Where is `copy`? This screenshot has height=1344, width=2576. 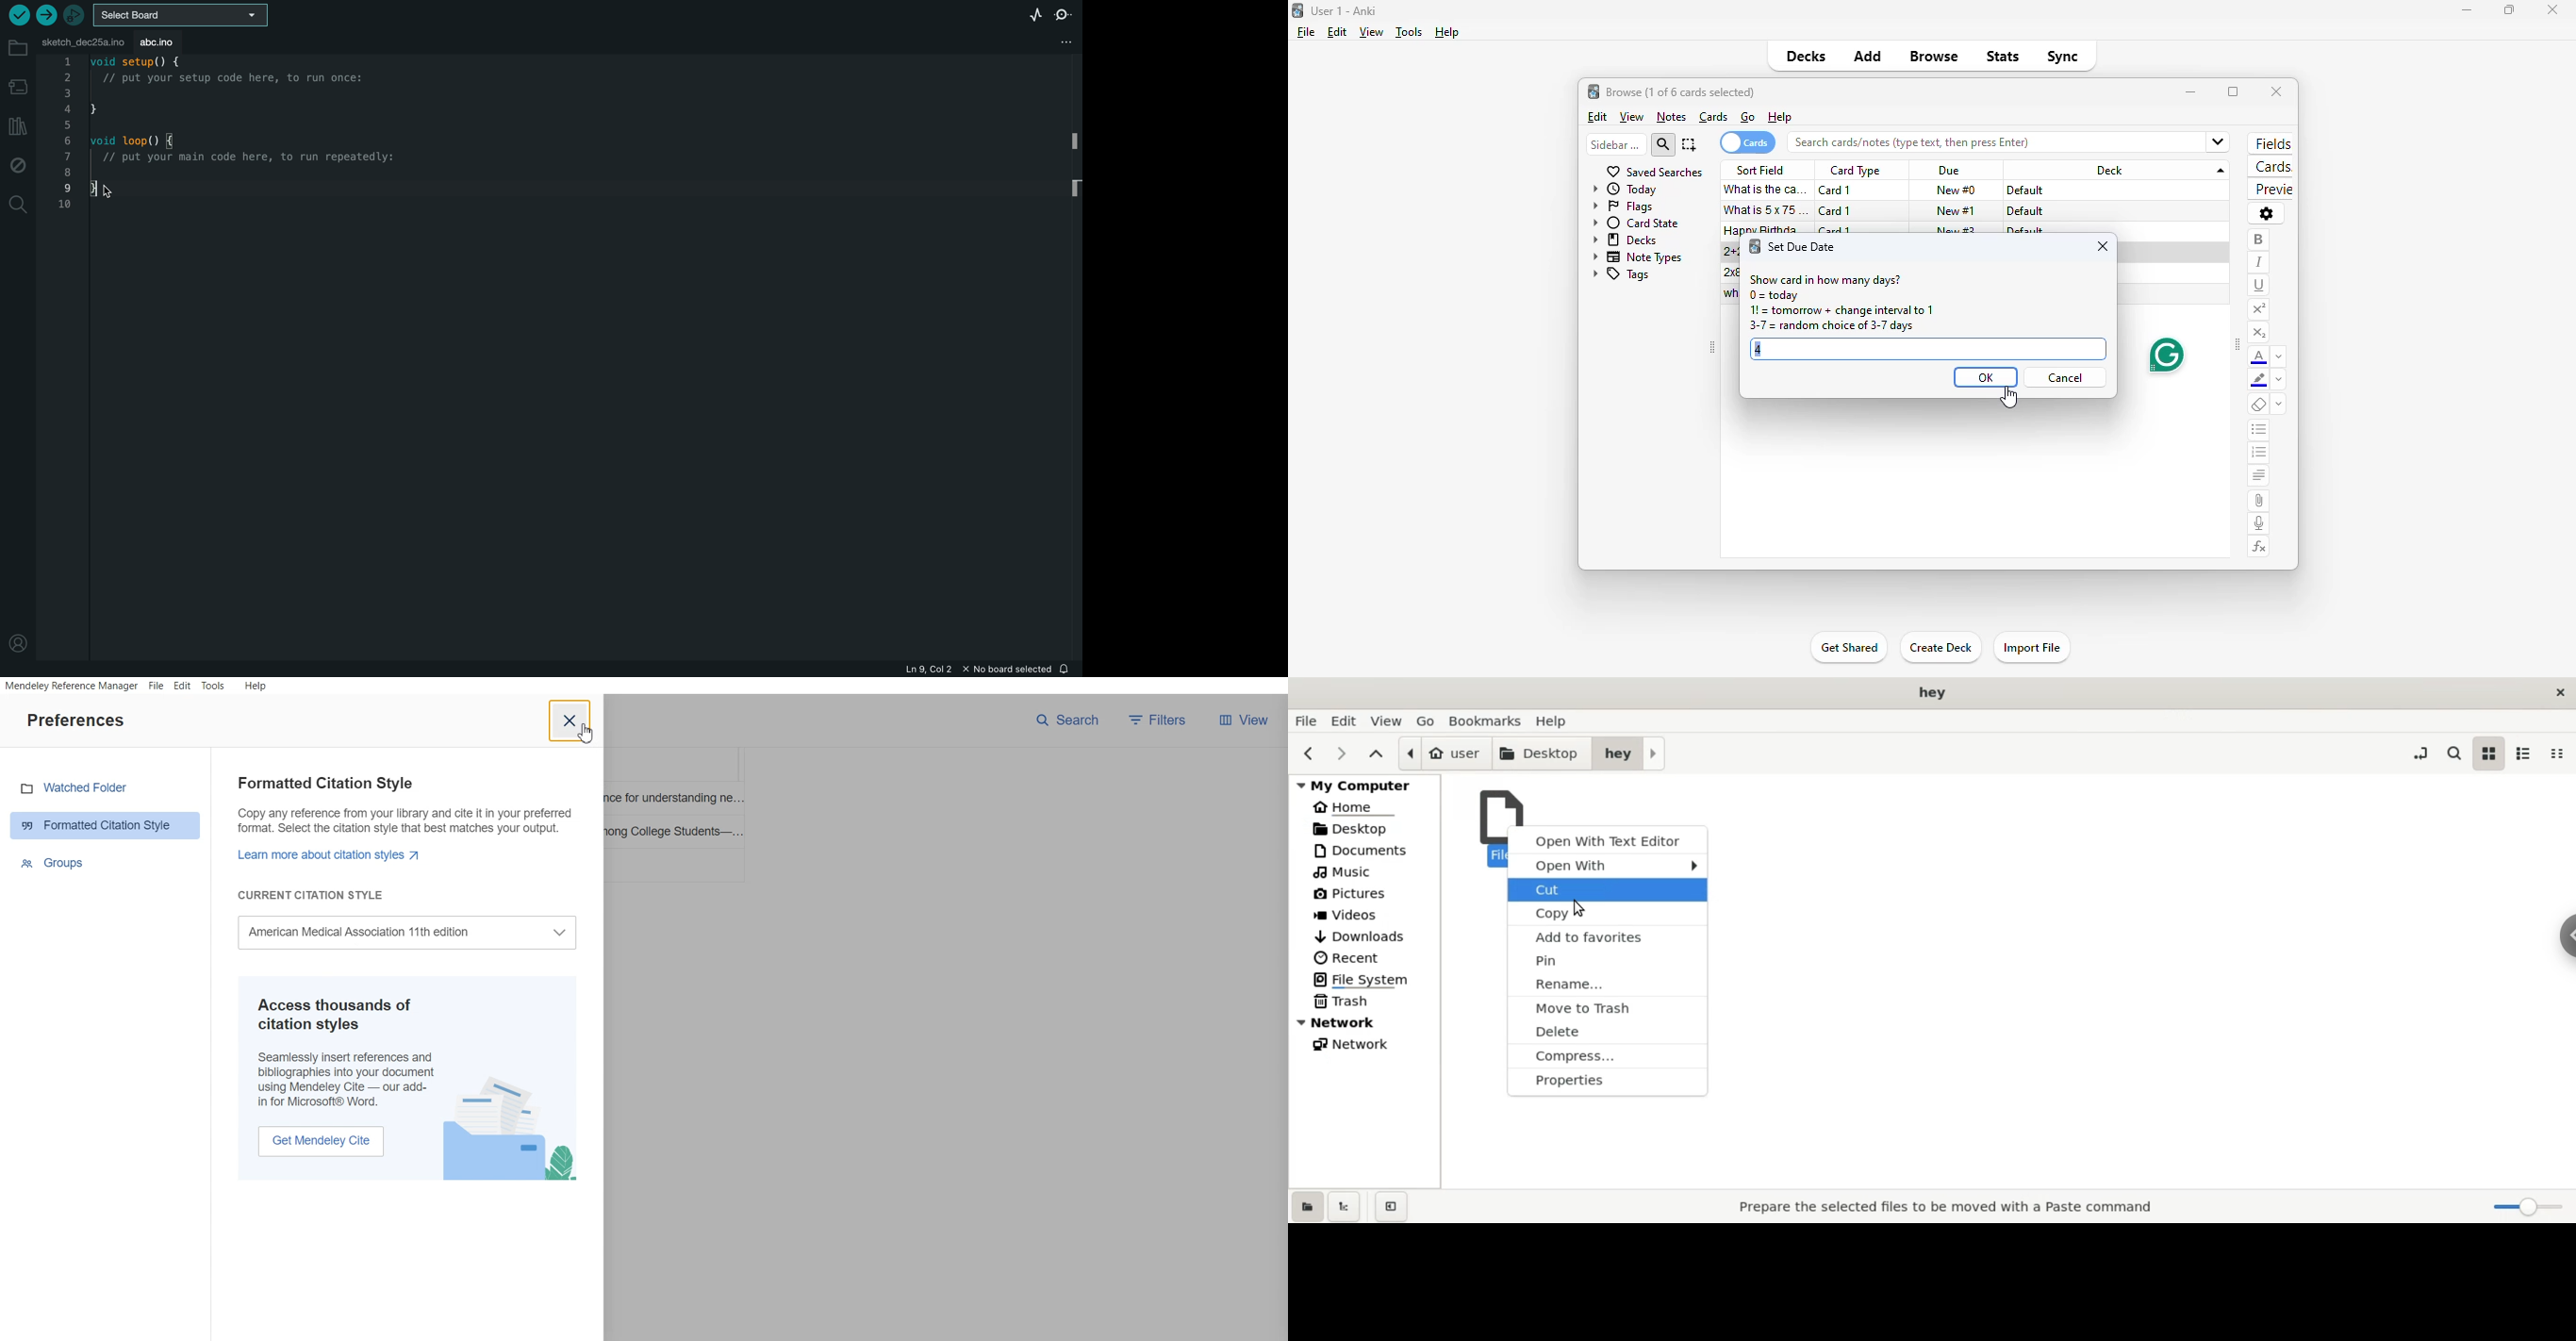 copy is located at coordinates (1607, 914).